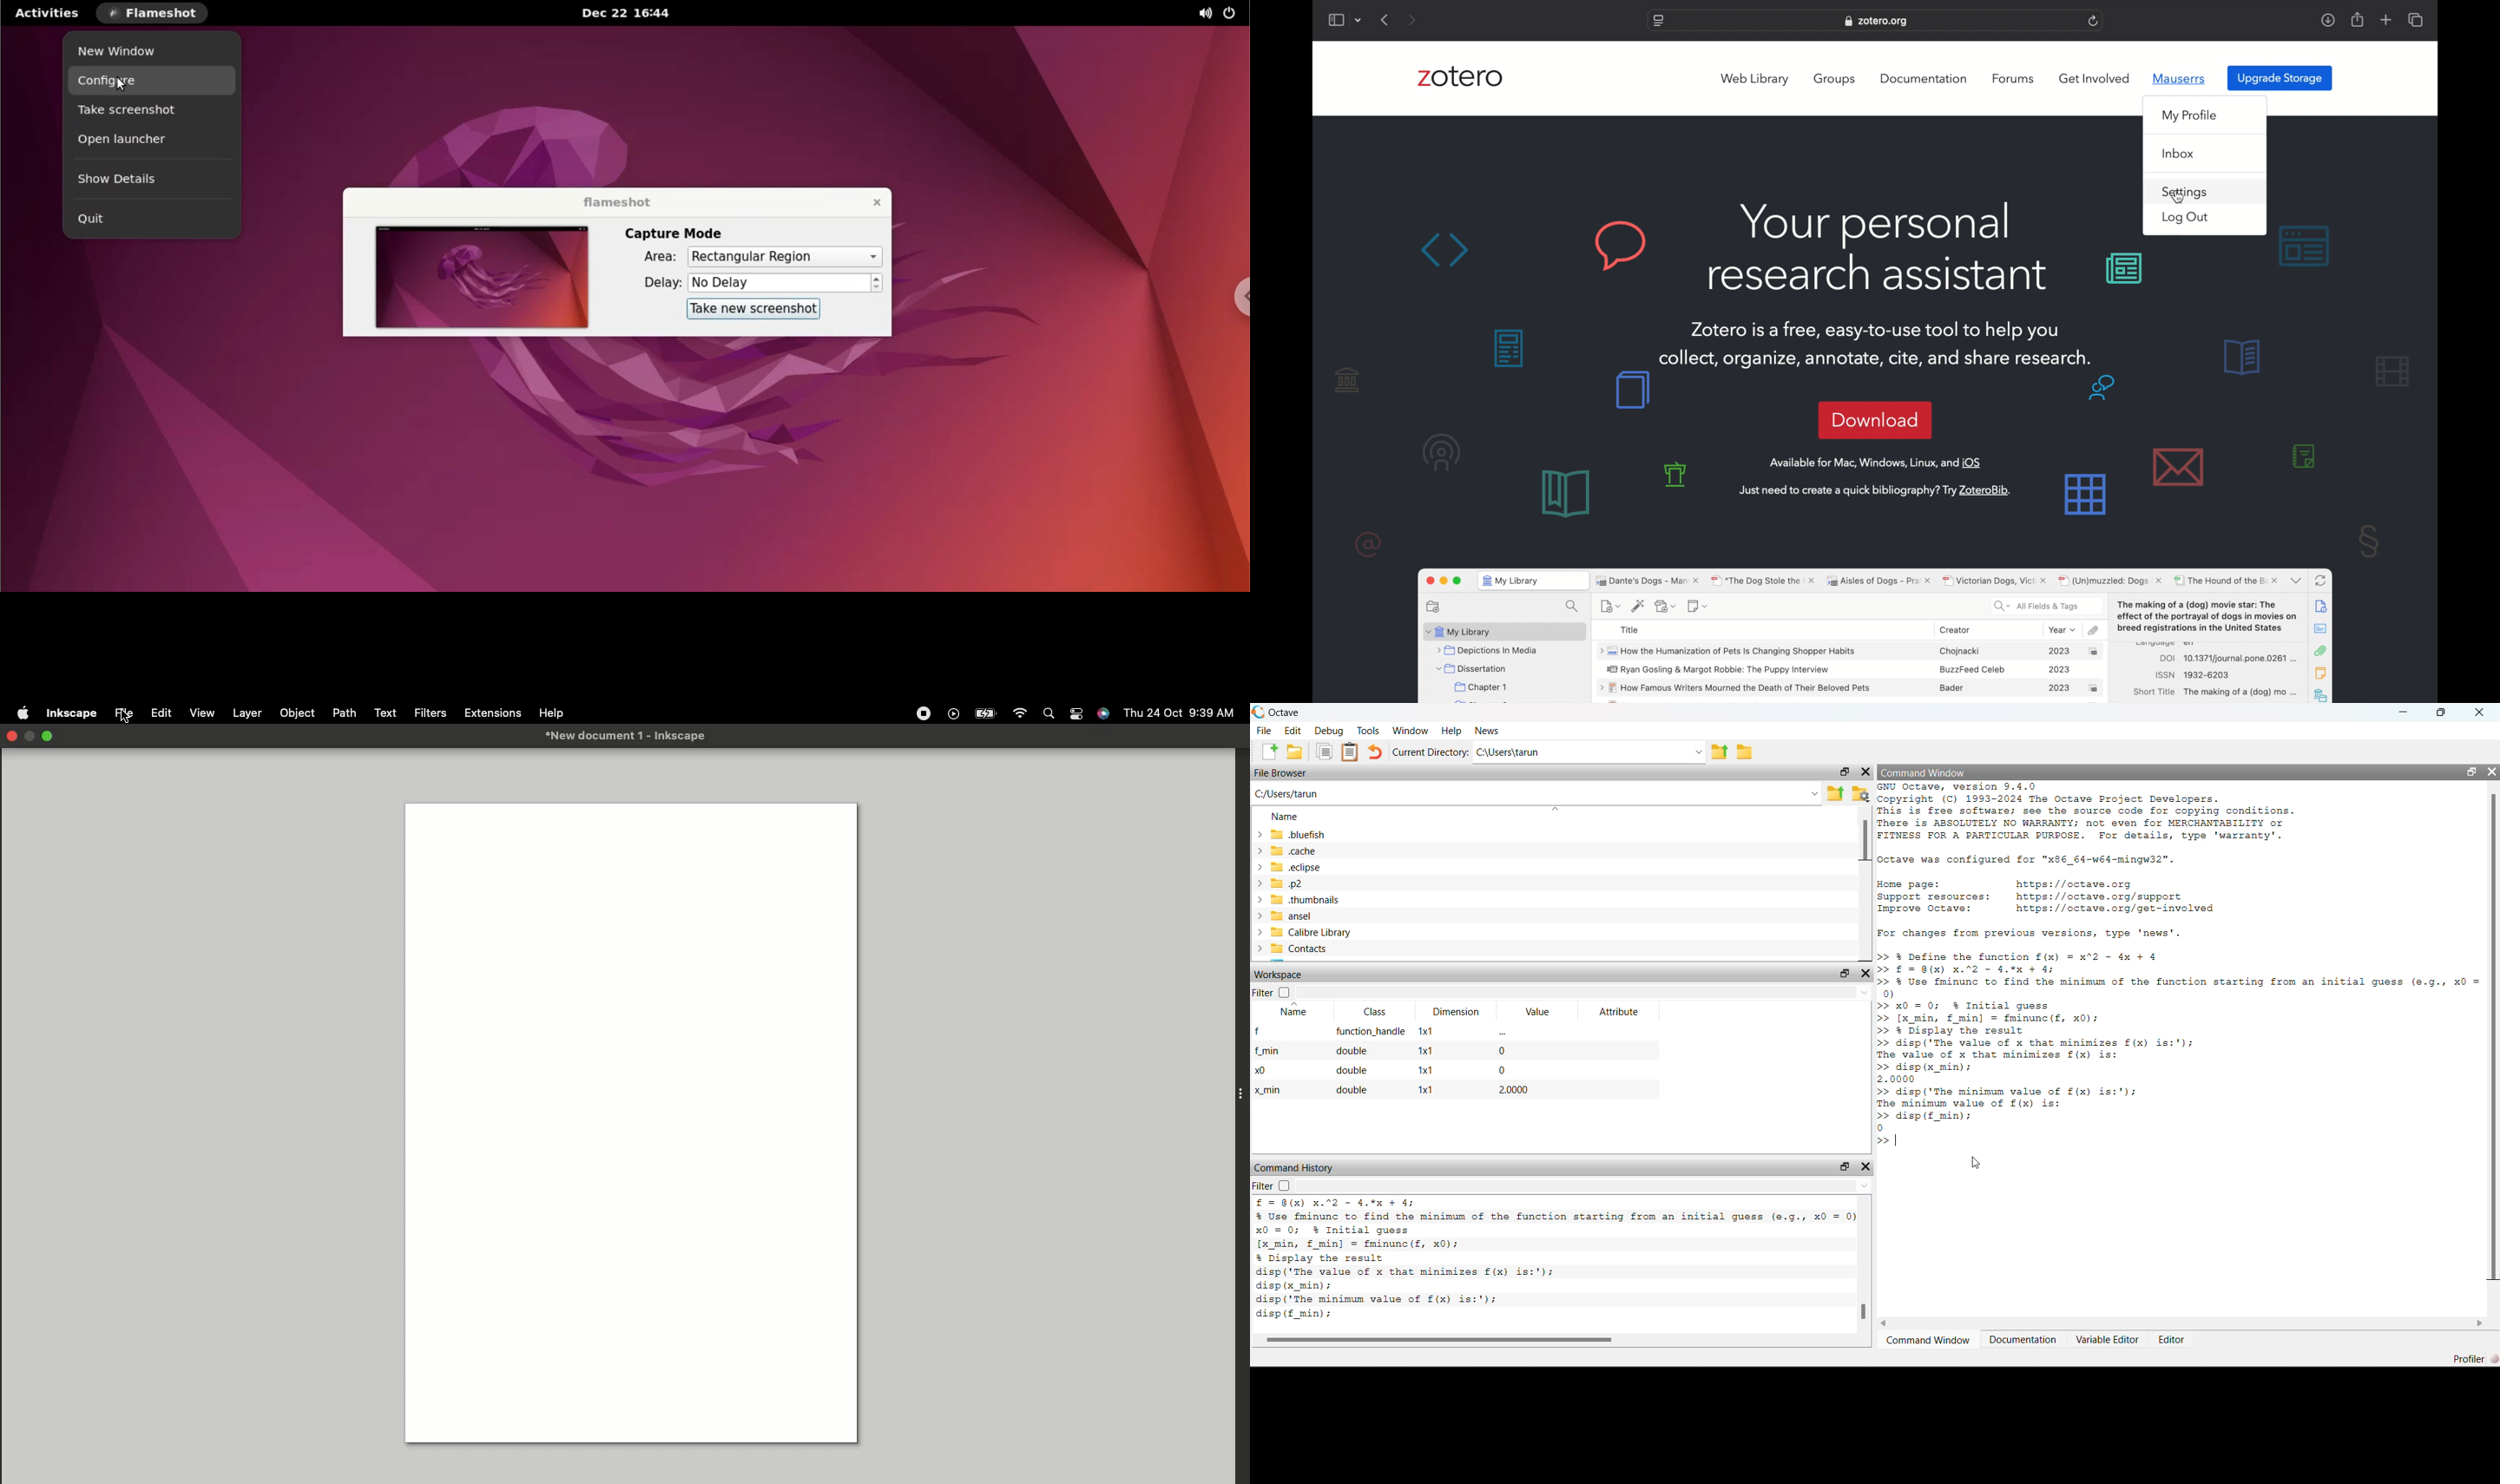 Image resolution: width=2520 pixels, height=1484 pixels. I want to click on forums, so click(2015, 79).